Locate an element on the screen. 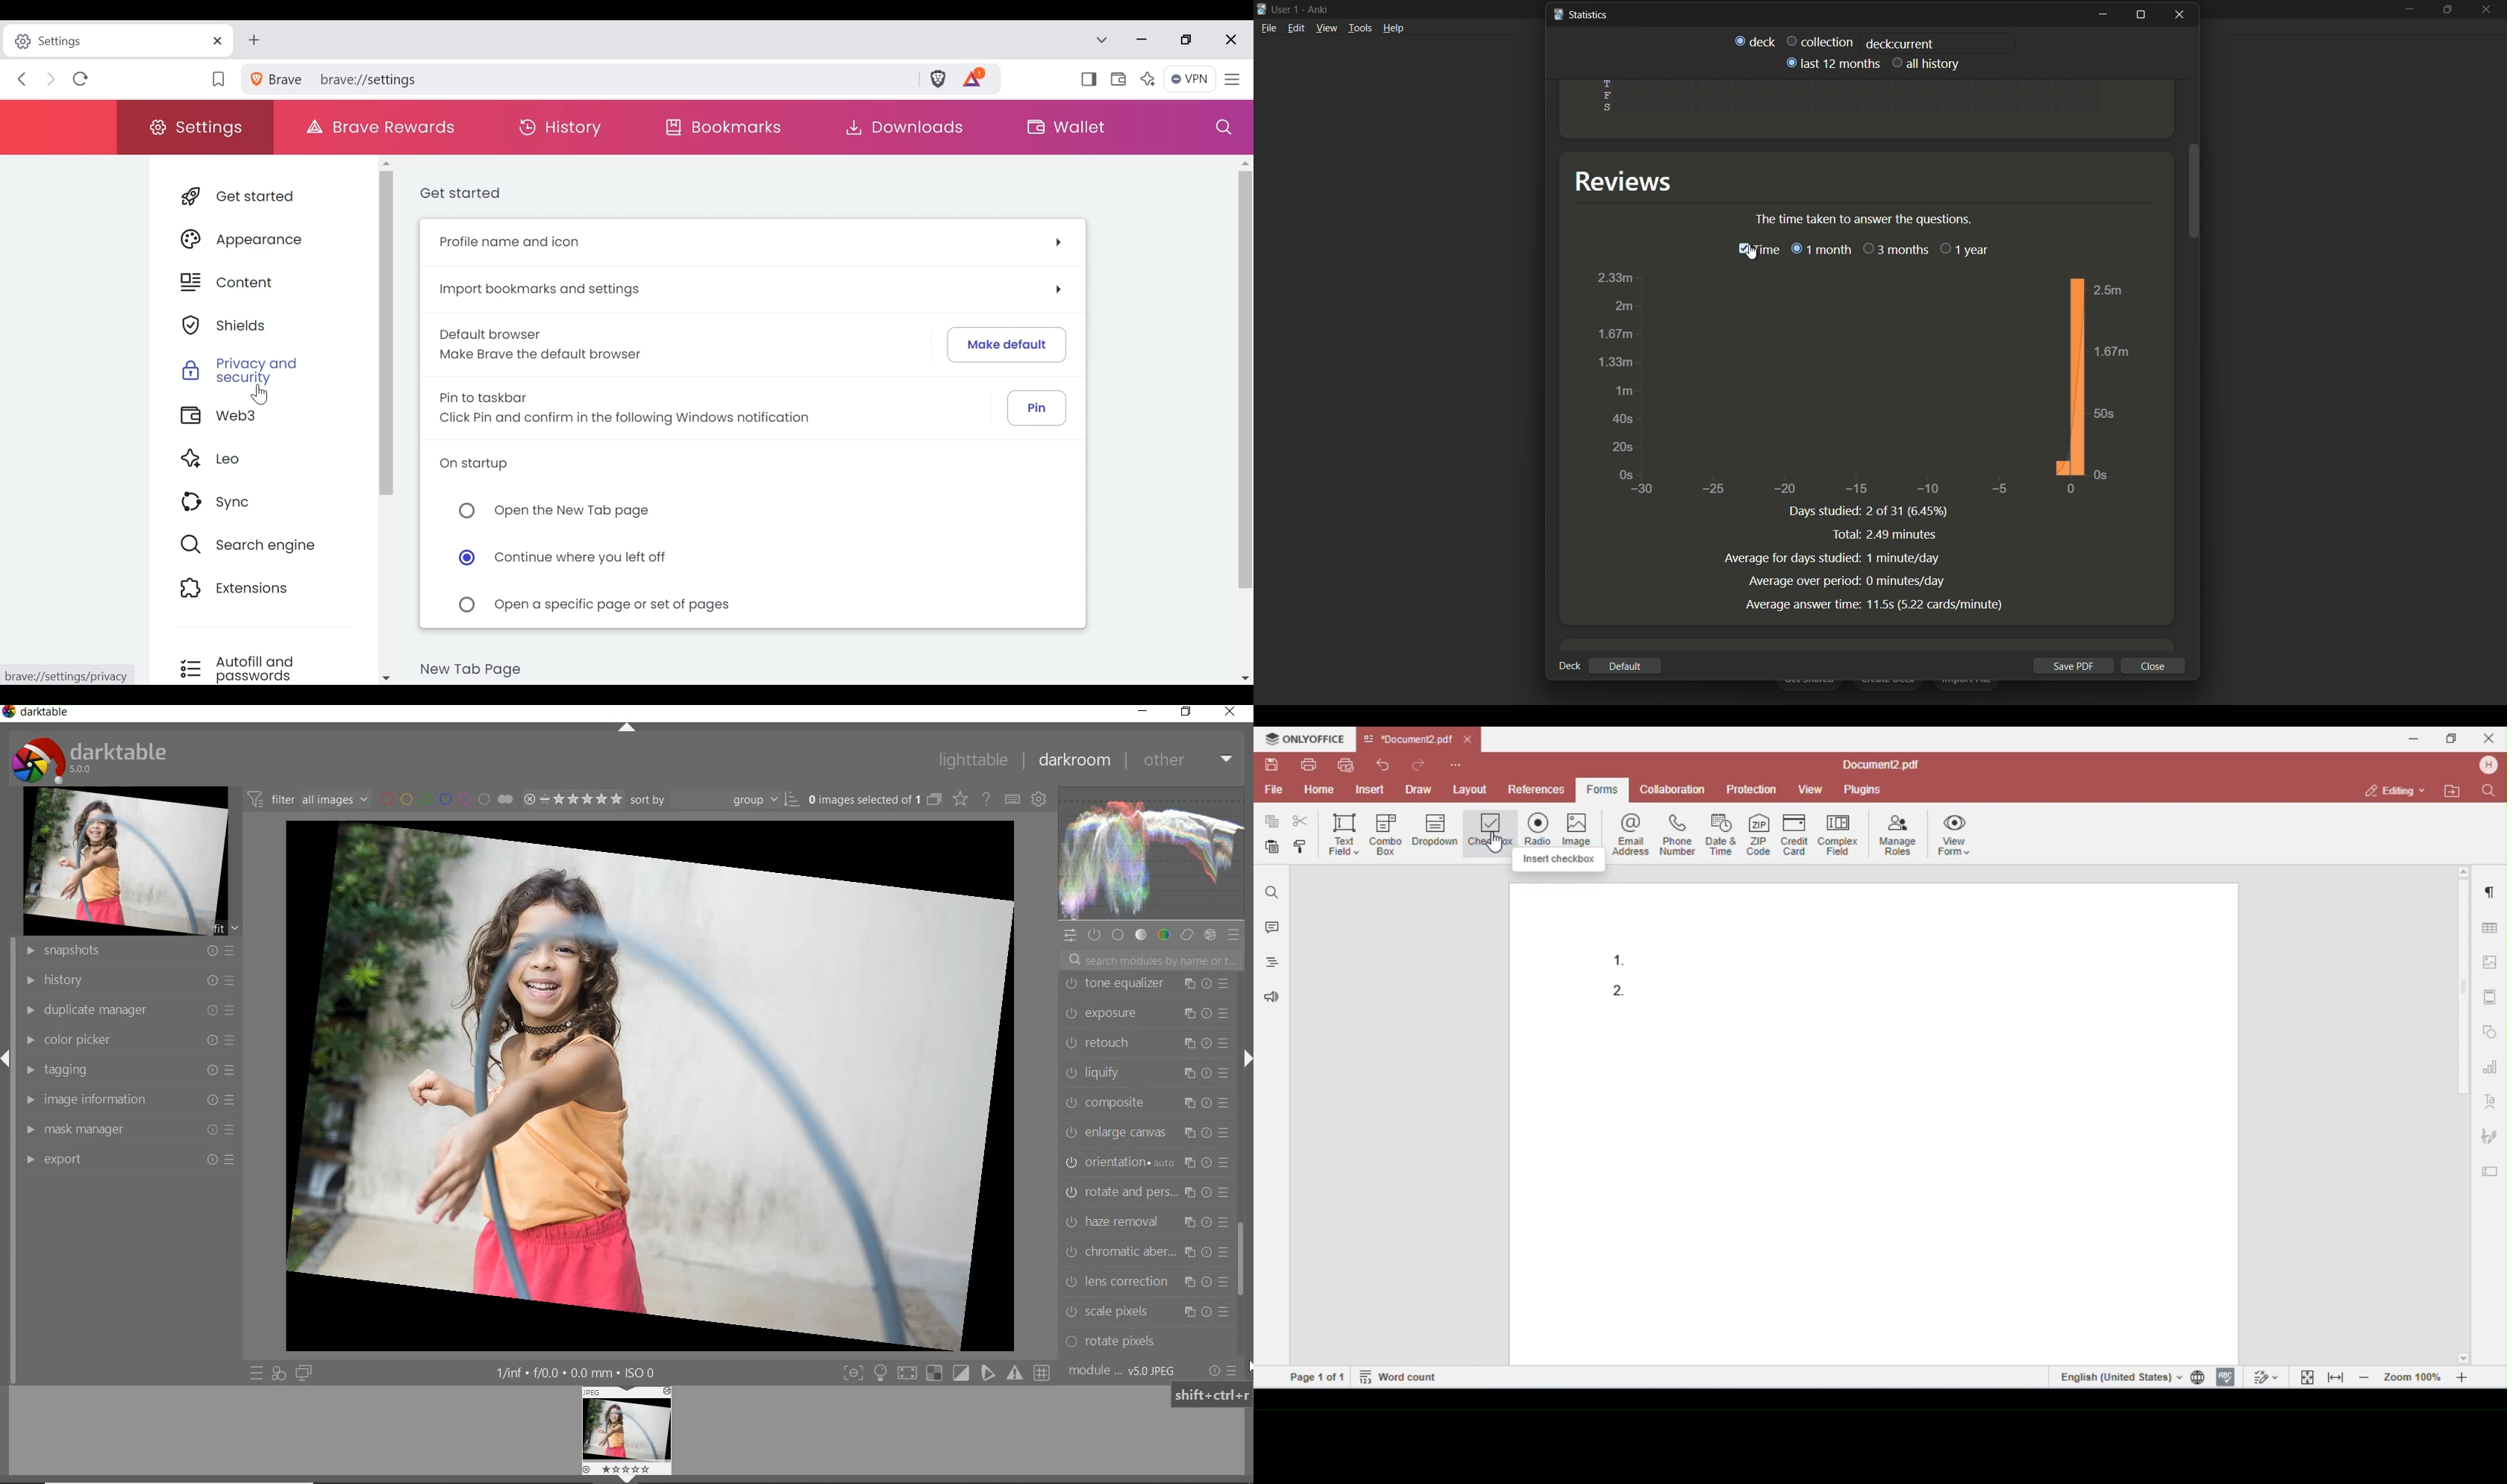 The width and height of the screenshot is (2520, 1484). sort is located at coordinates (715, 798).